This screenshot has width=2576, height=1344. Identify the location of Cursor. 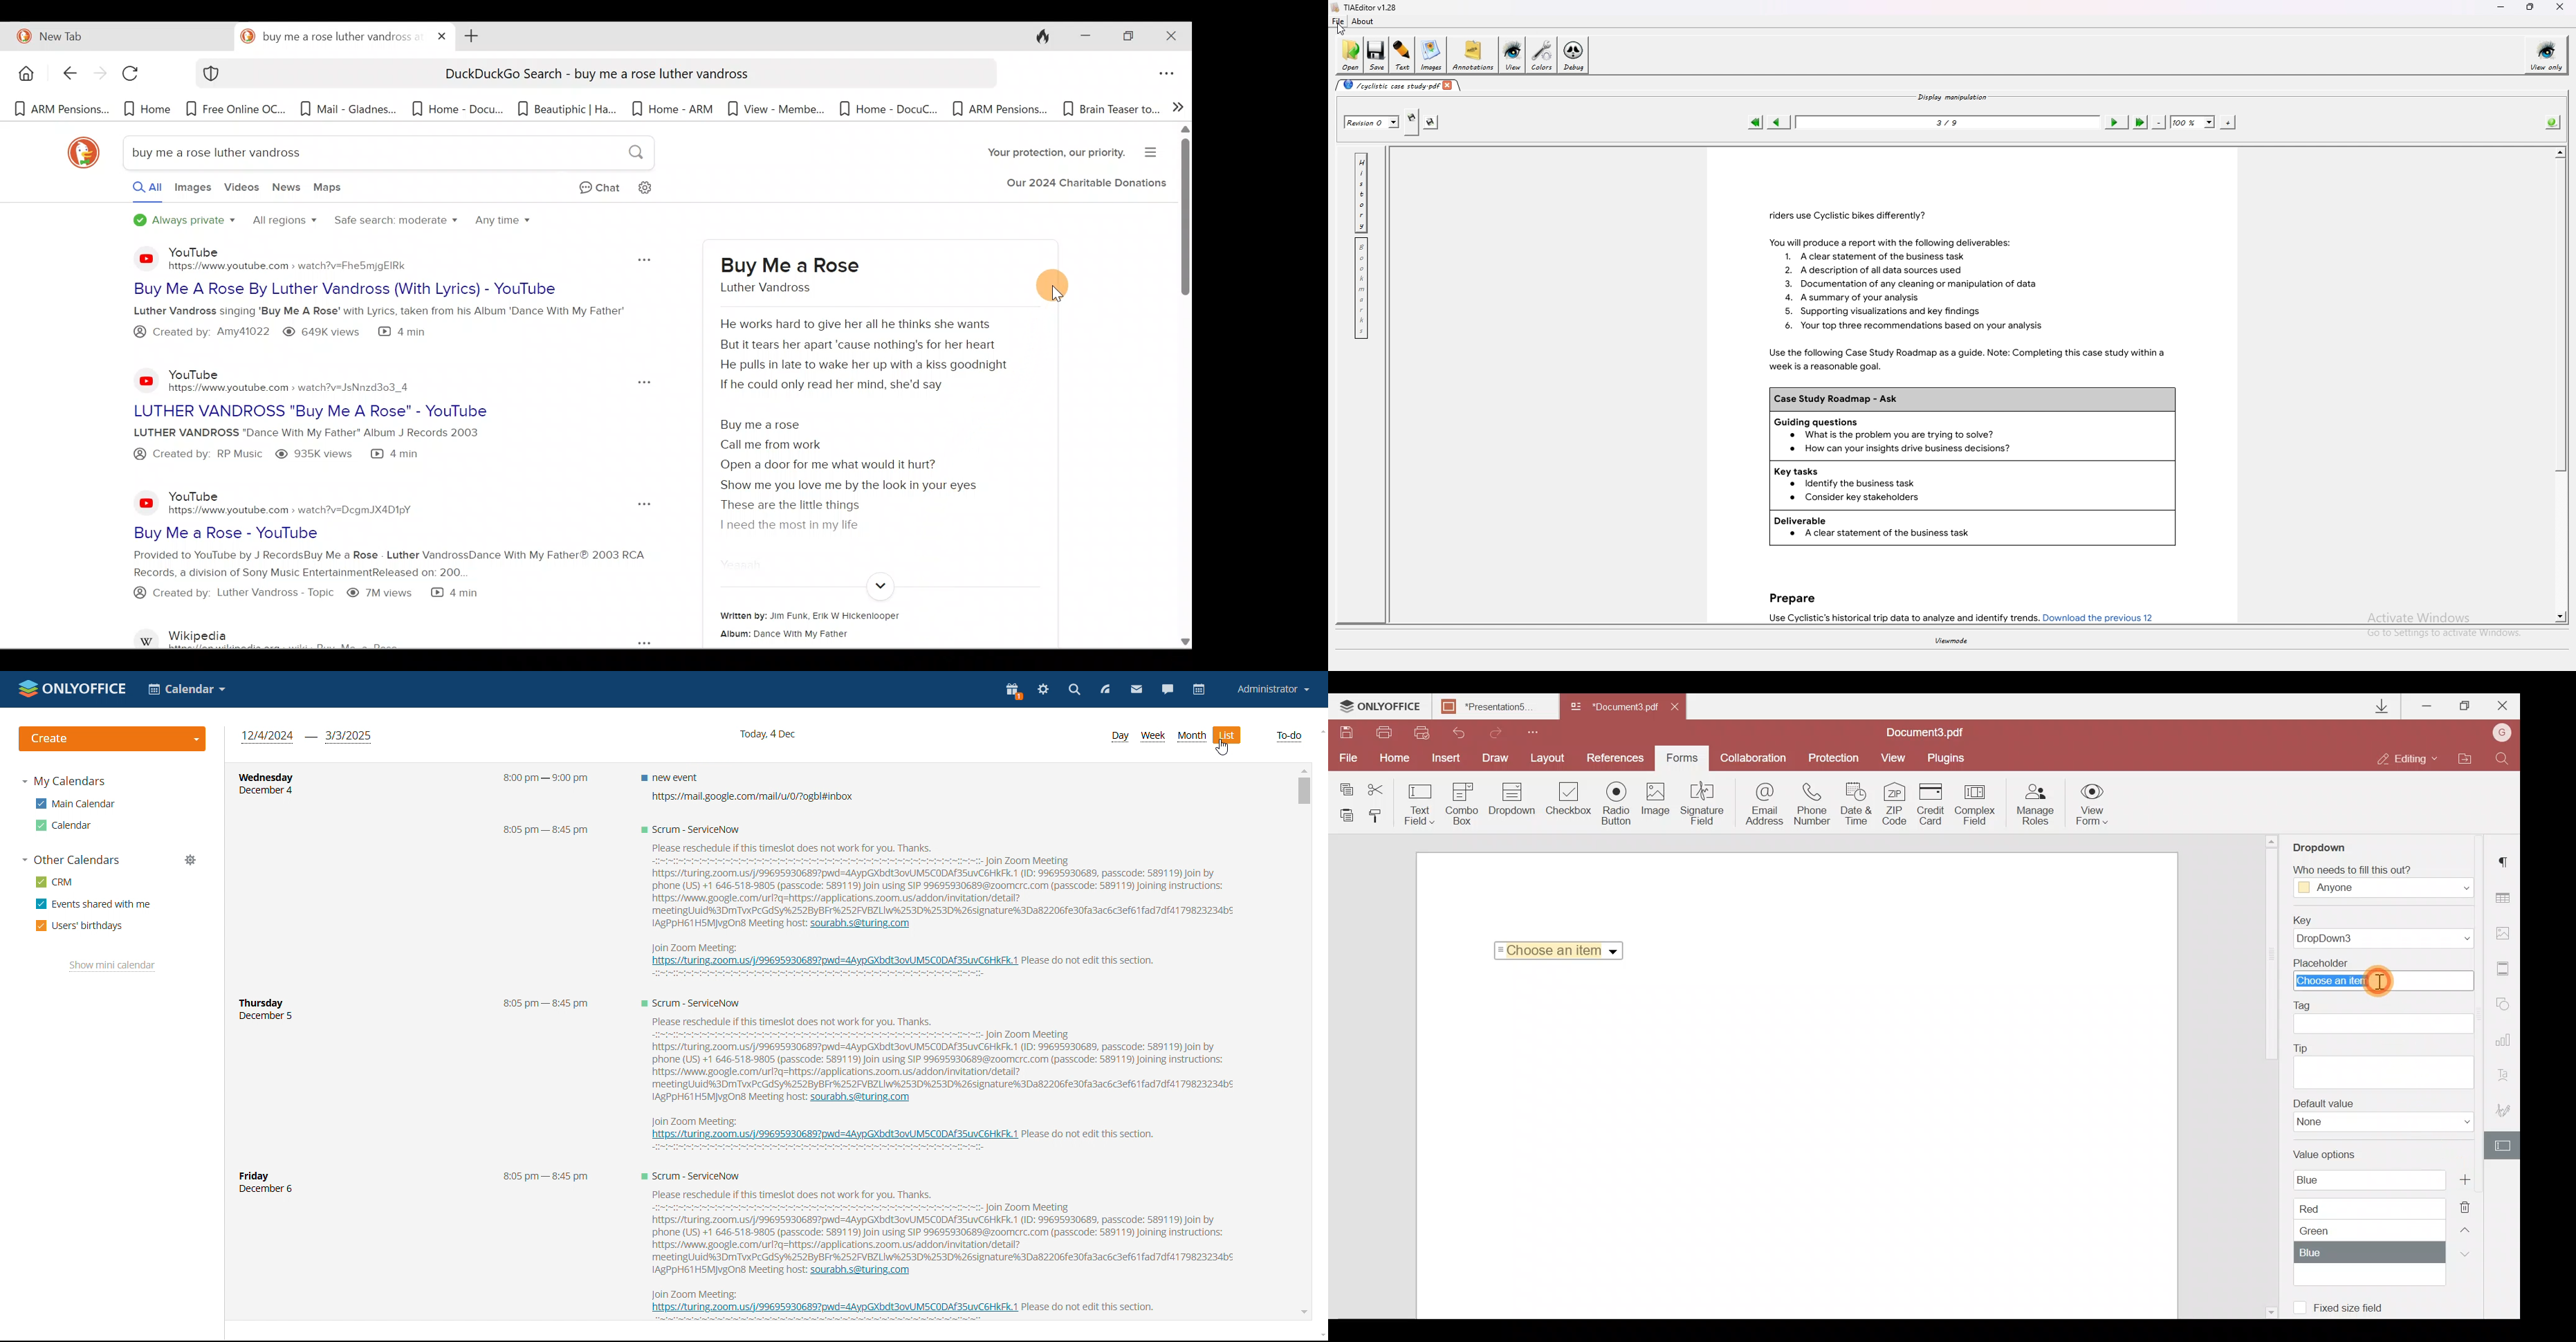
(1052, 283).